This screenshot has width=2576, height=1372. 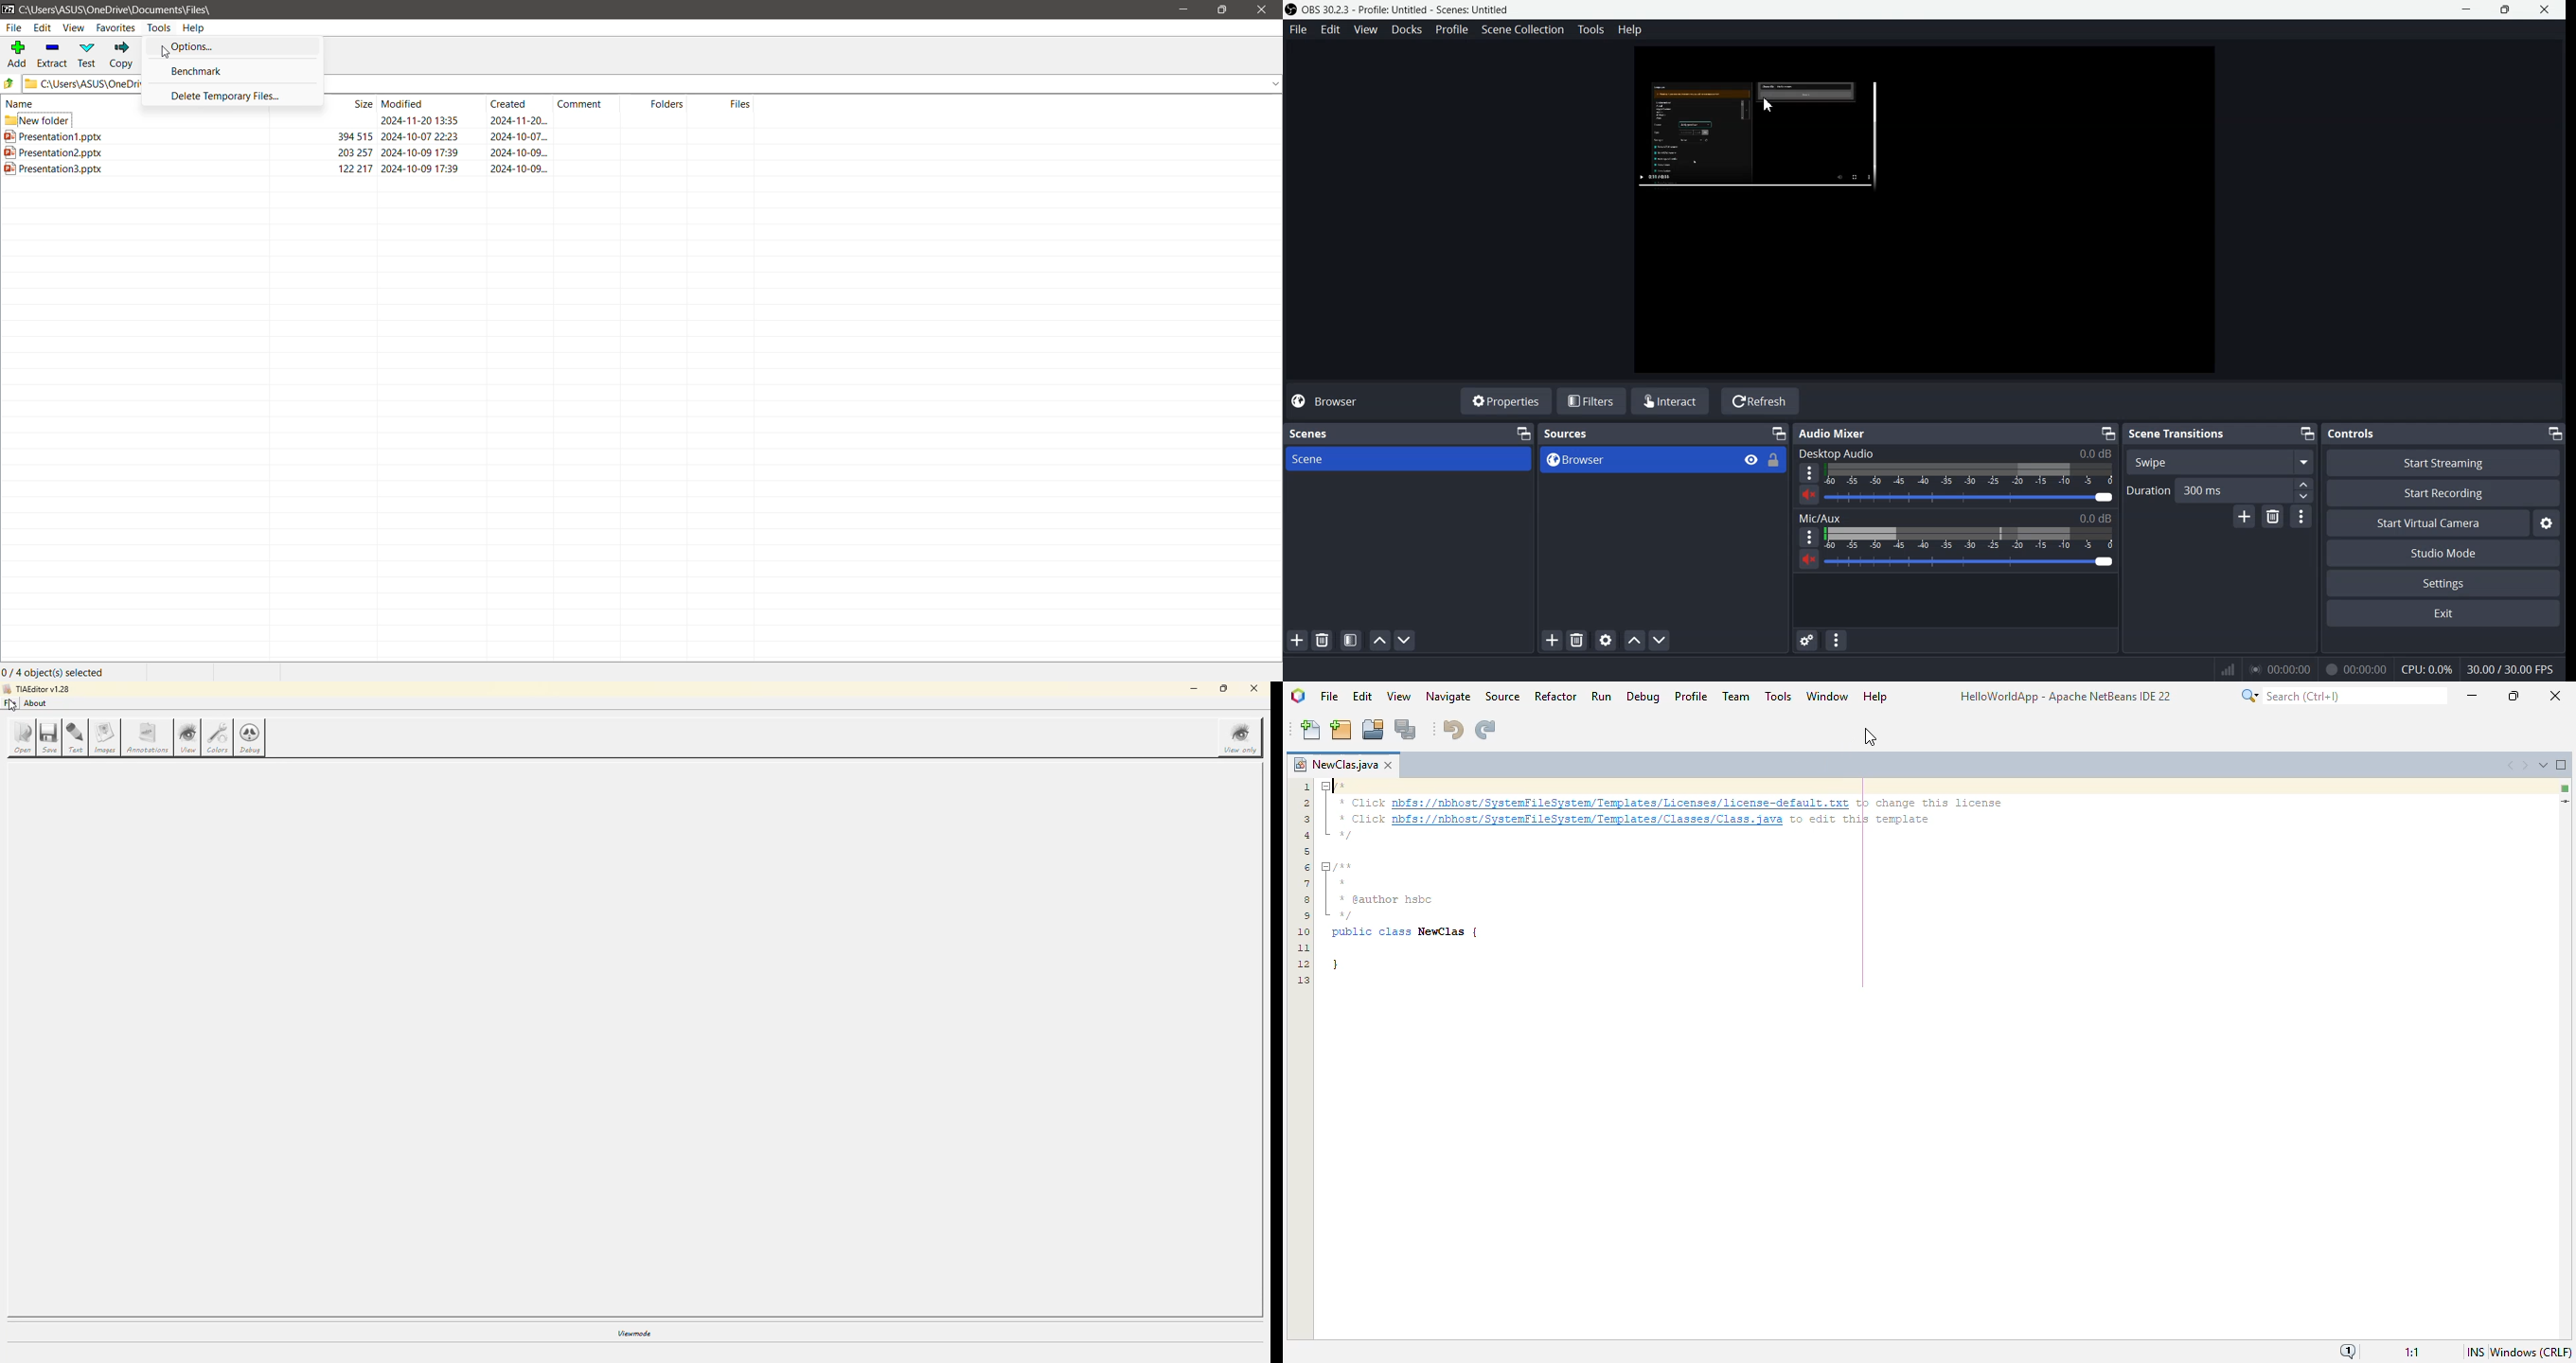 What do you see at coordinates (82, 84) in the screenshot?
I see `Current Folder Path` at bounding box center [82, 84].